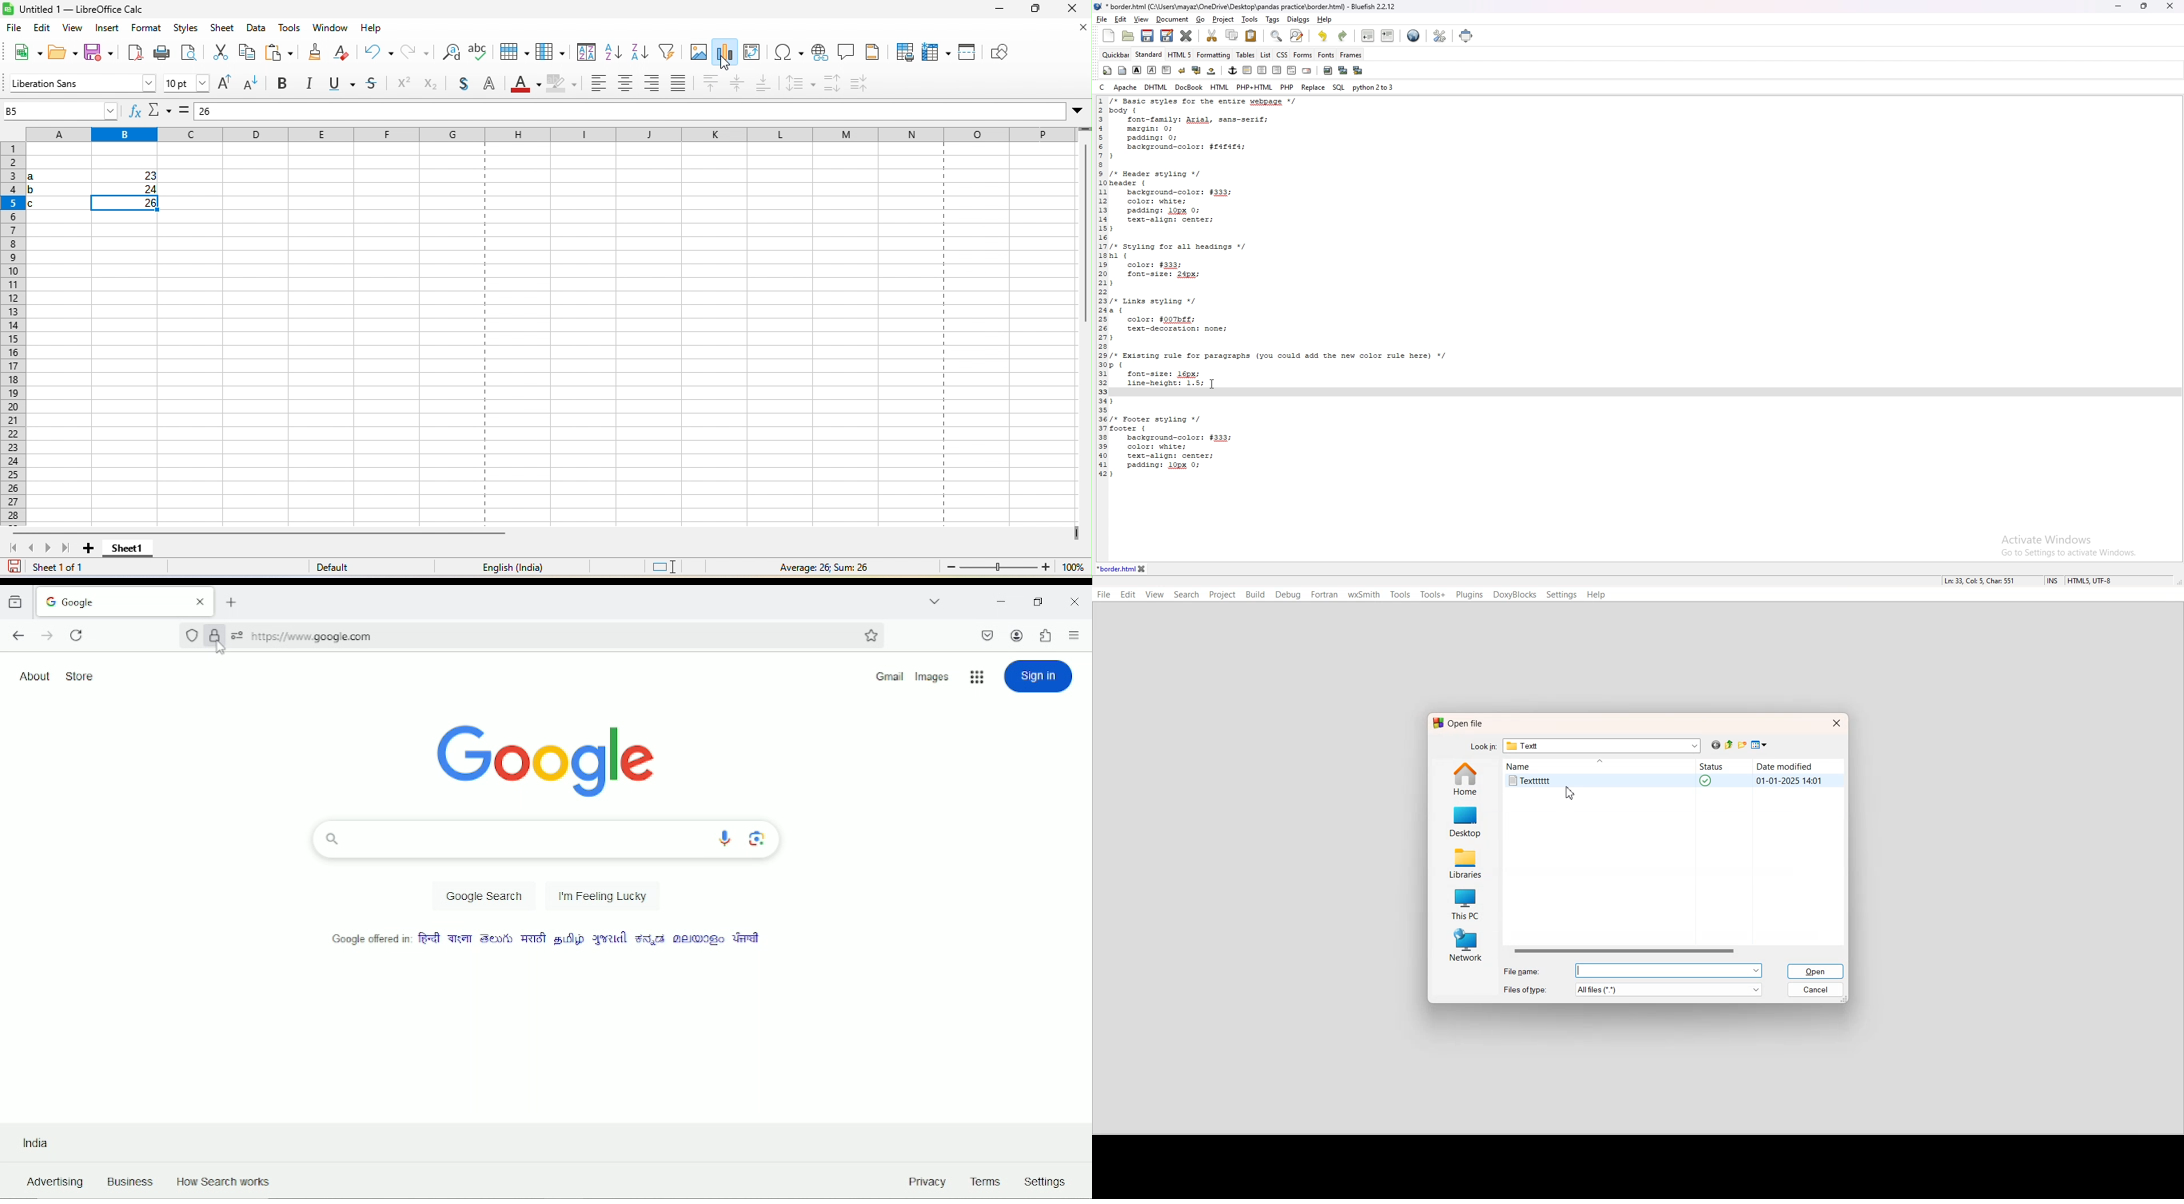  Describe the element at coordinates (553, 52) in the screenshot. I see `column` at that location.